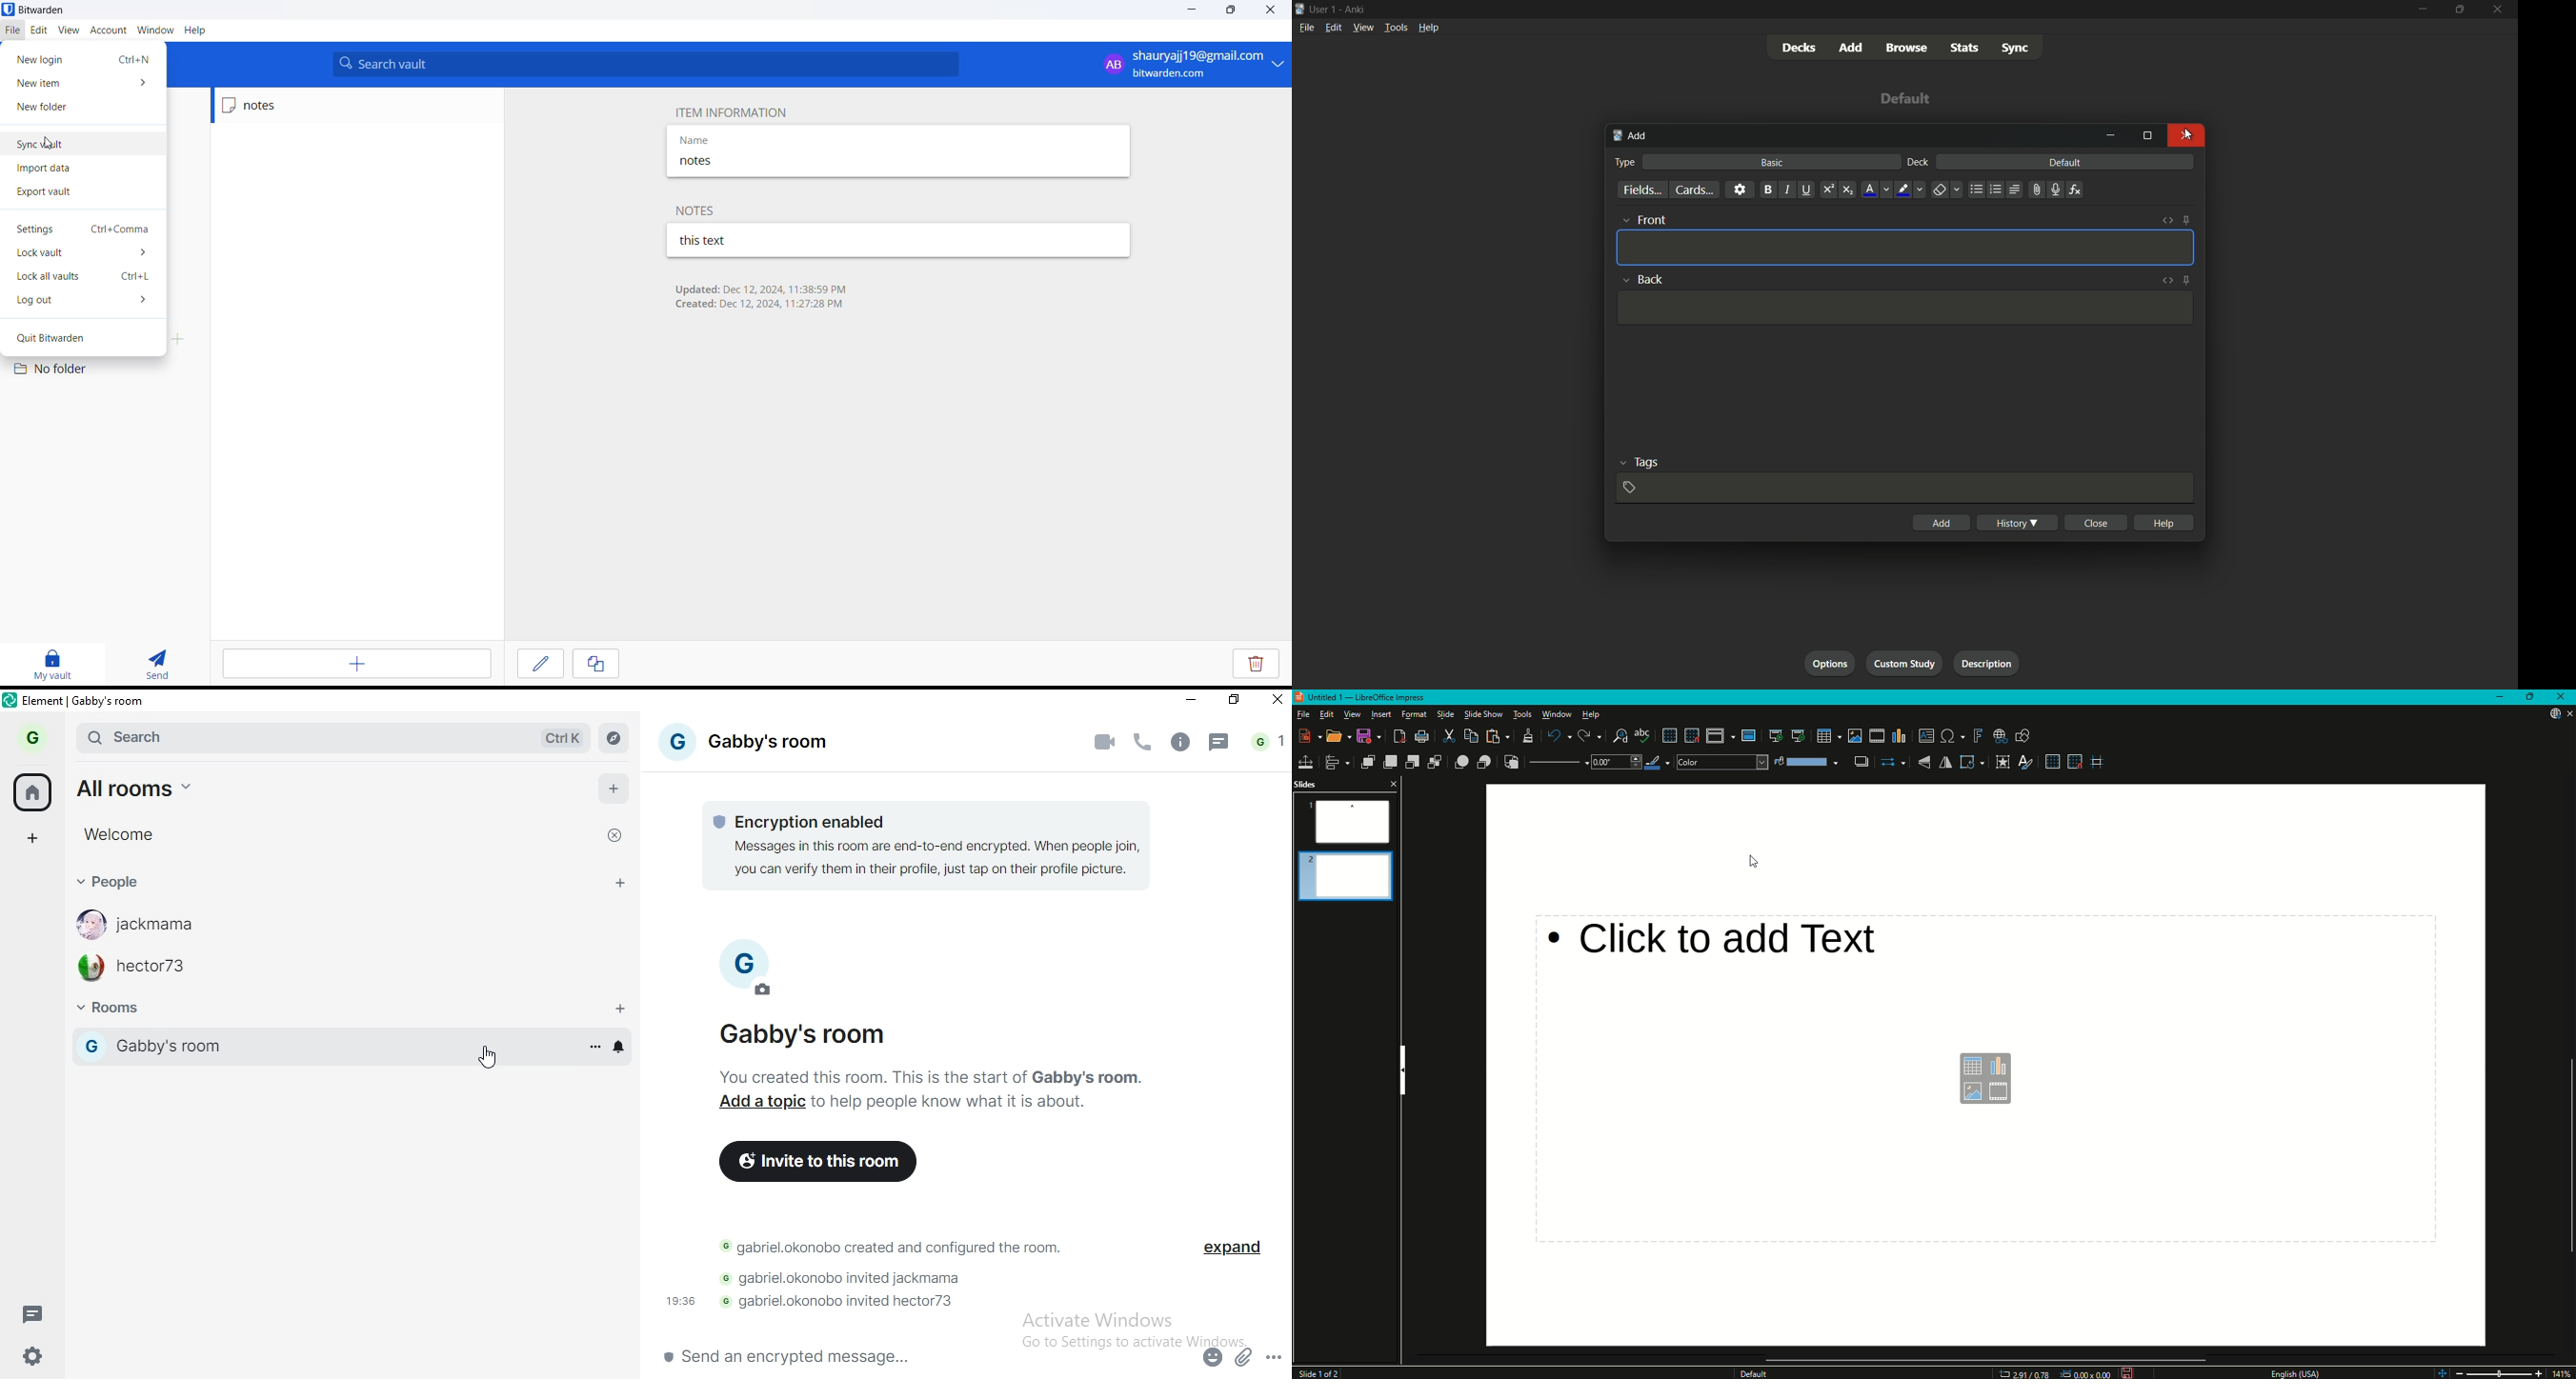 Image resolution: width=2576 pixels, height=1400 pixels. What do you see at coordinates (2015, 189) in the screenshot?
I see `alignment` at bounding box center [2015, 189].